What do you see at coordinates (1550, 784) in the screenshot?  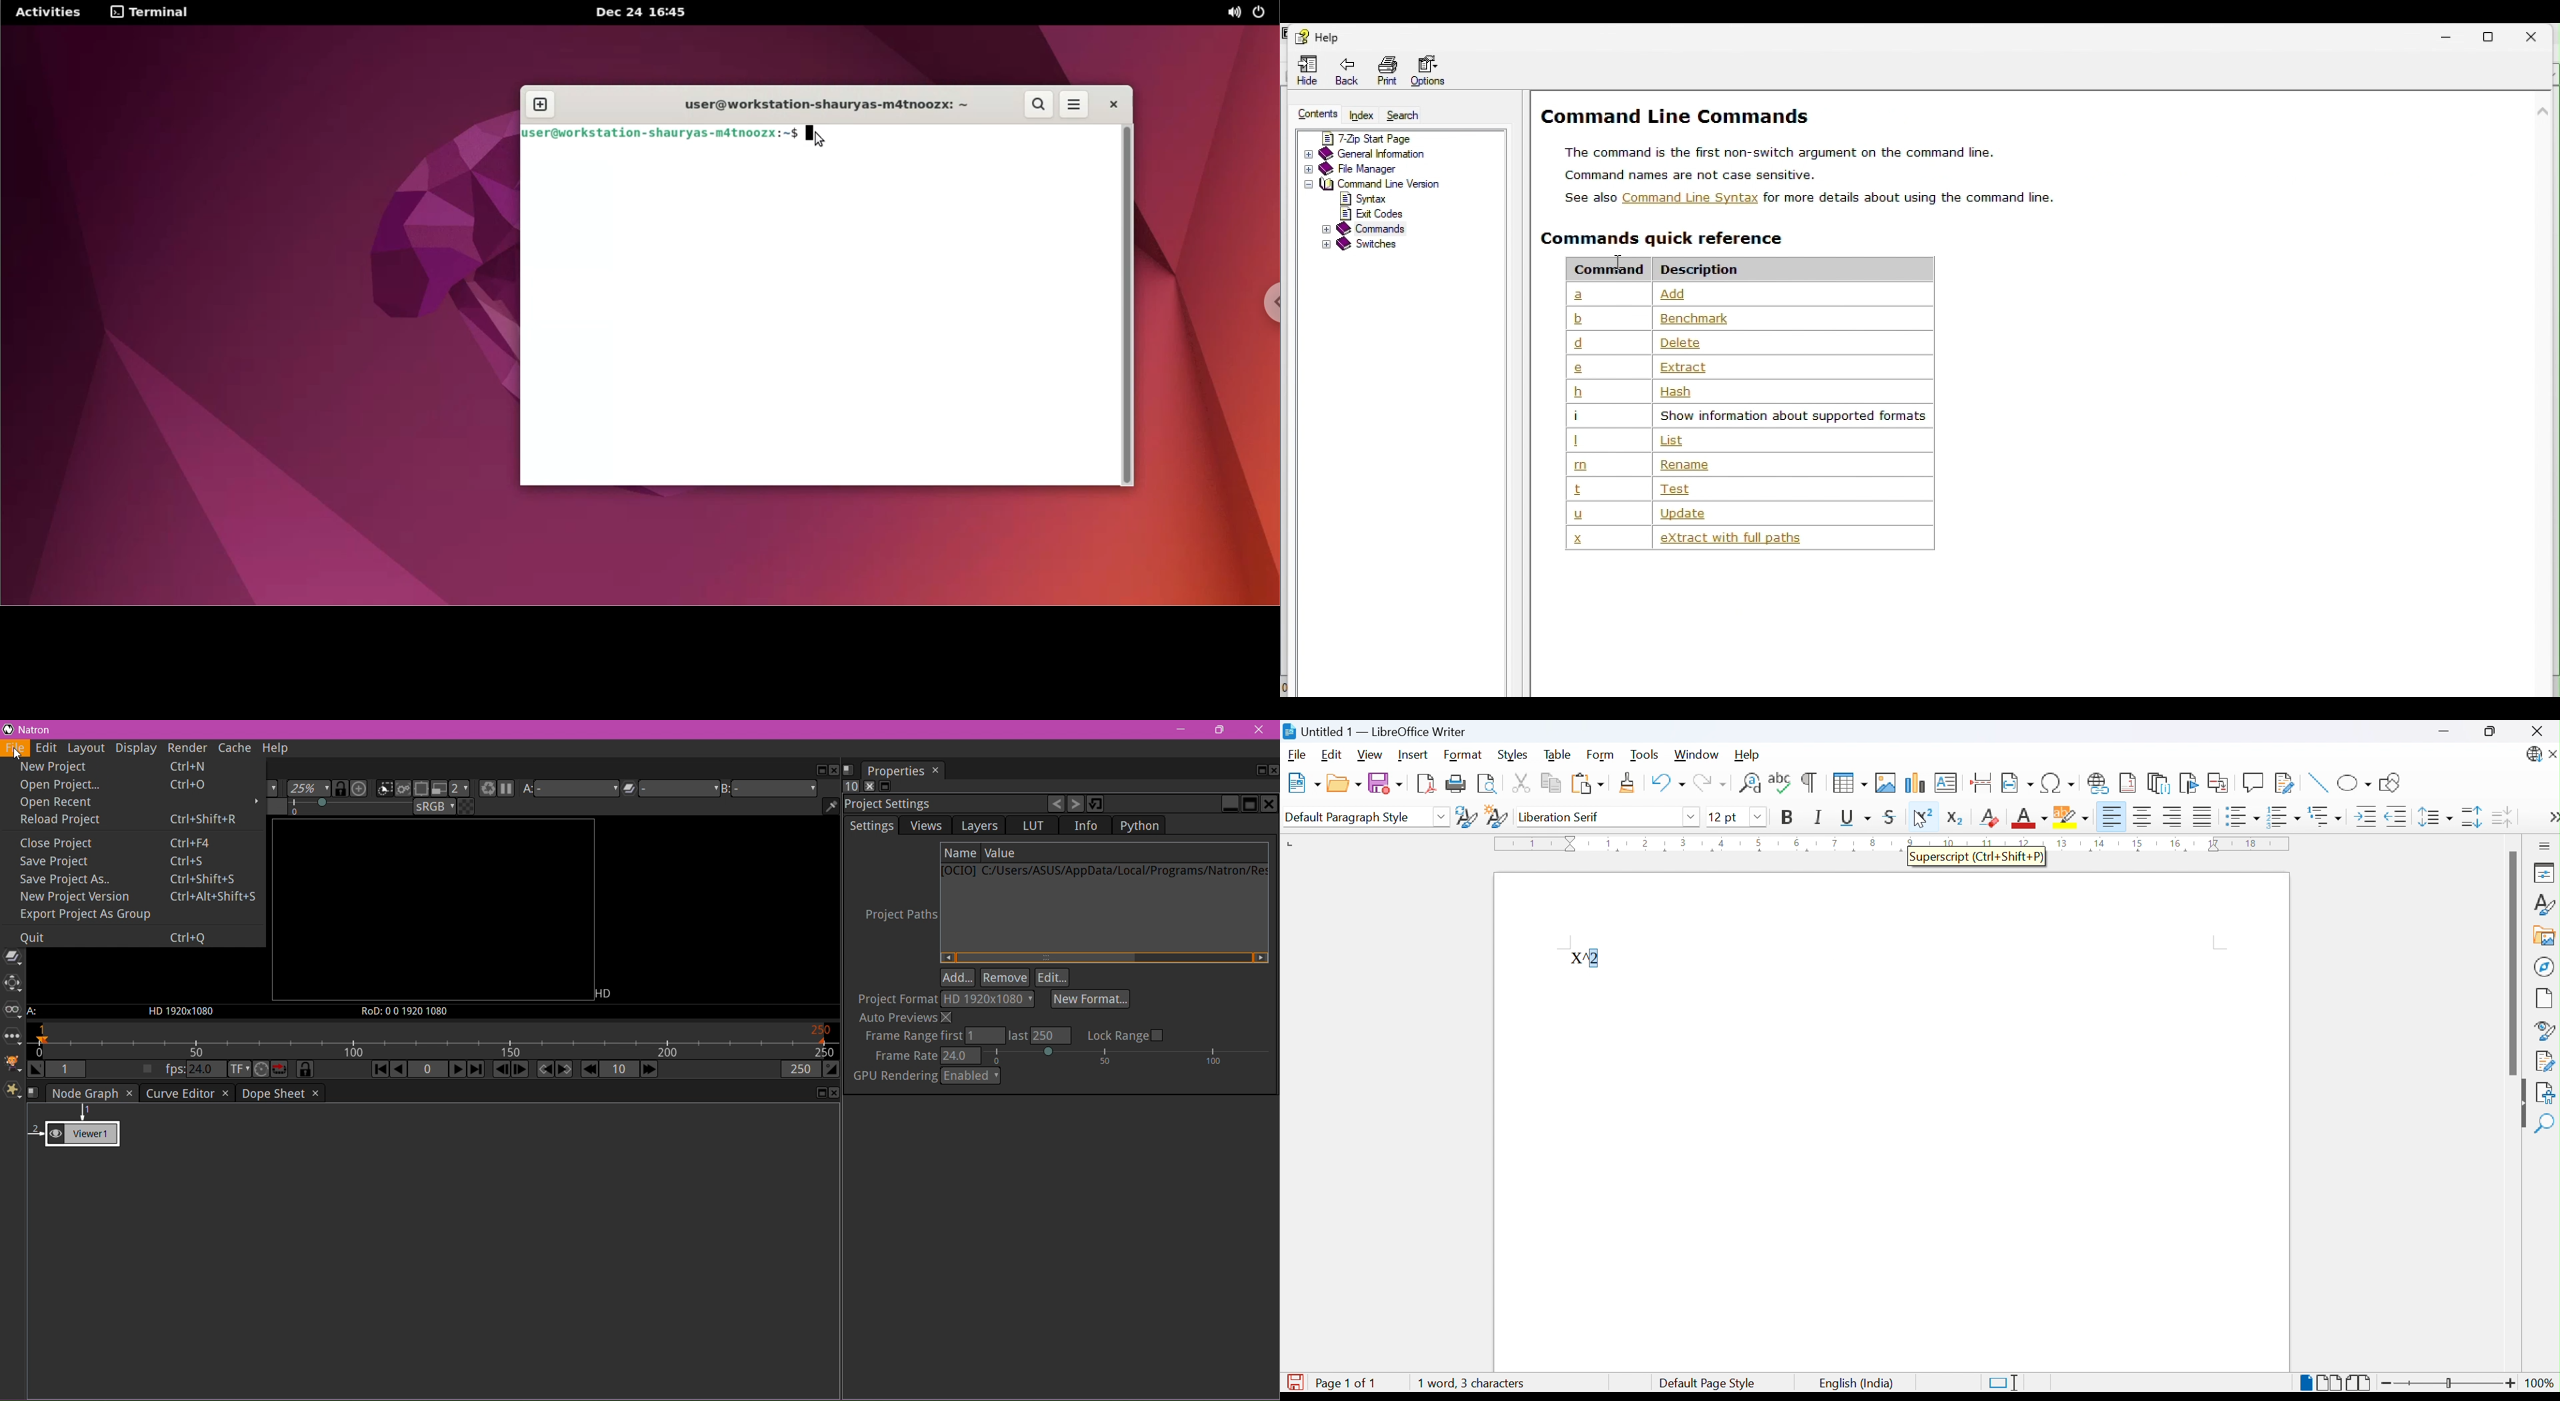 I see `Copy` at bounding box center [1550, 784].